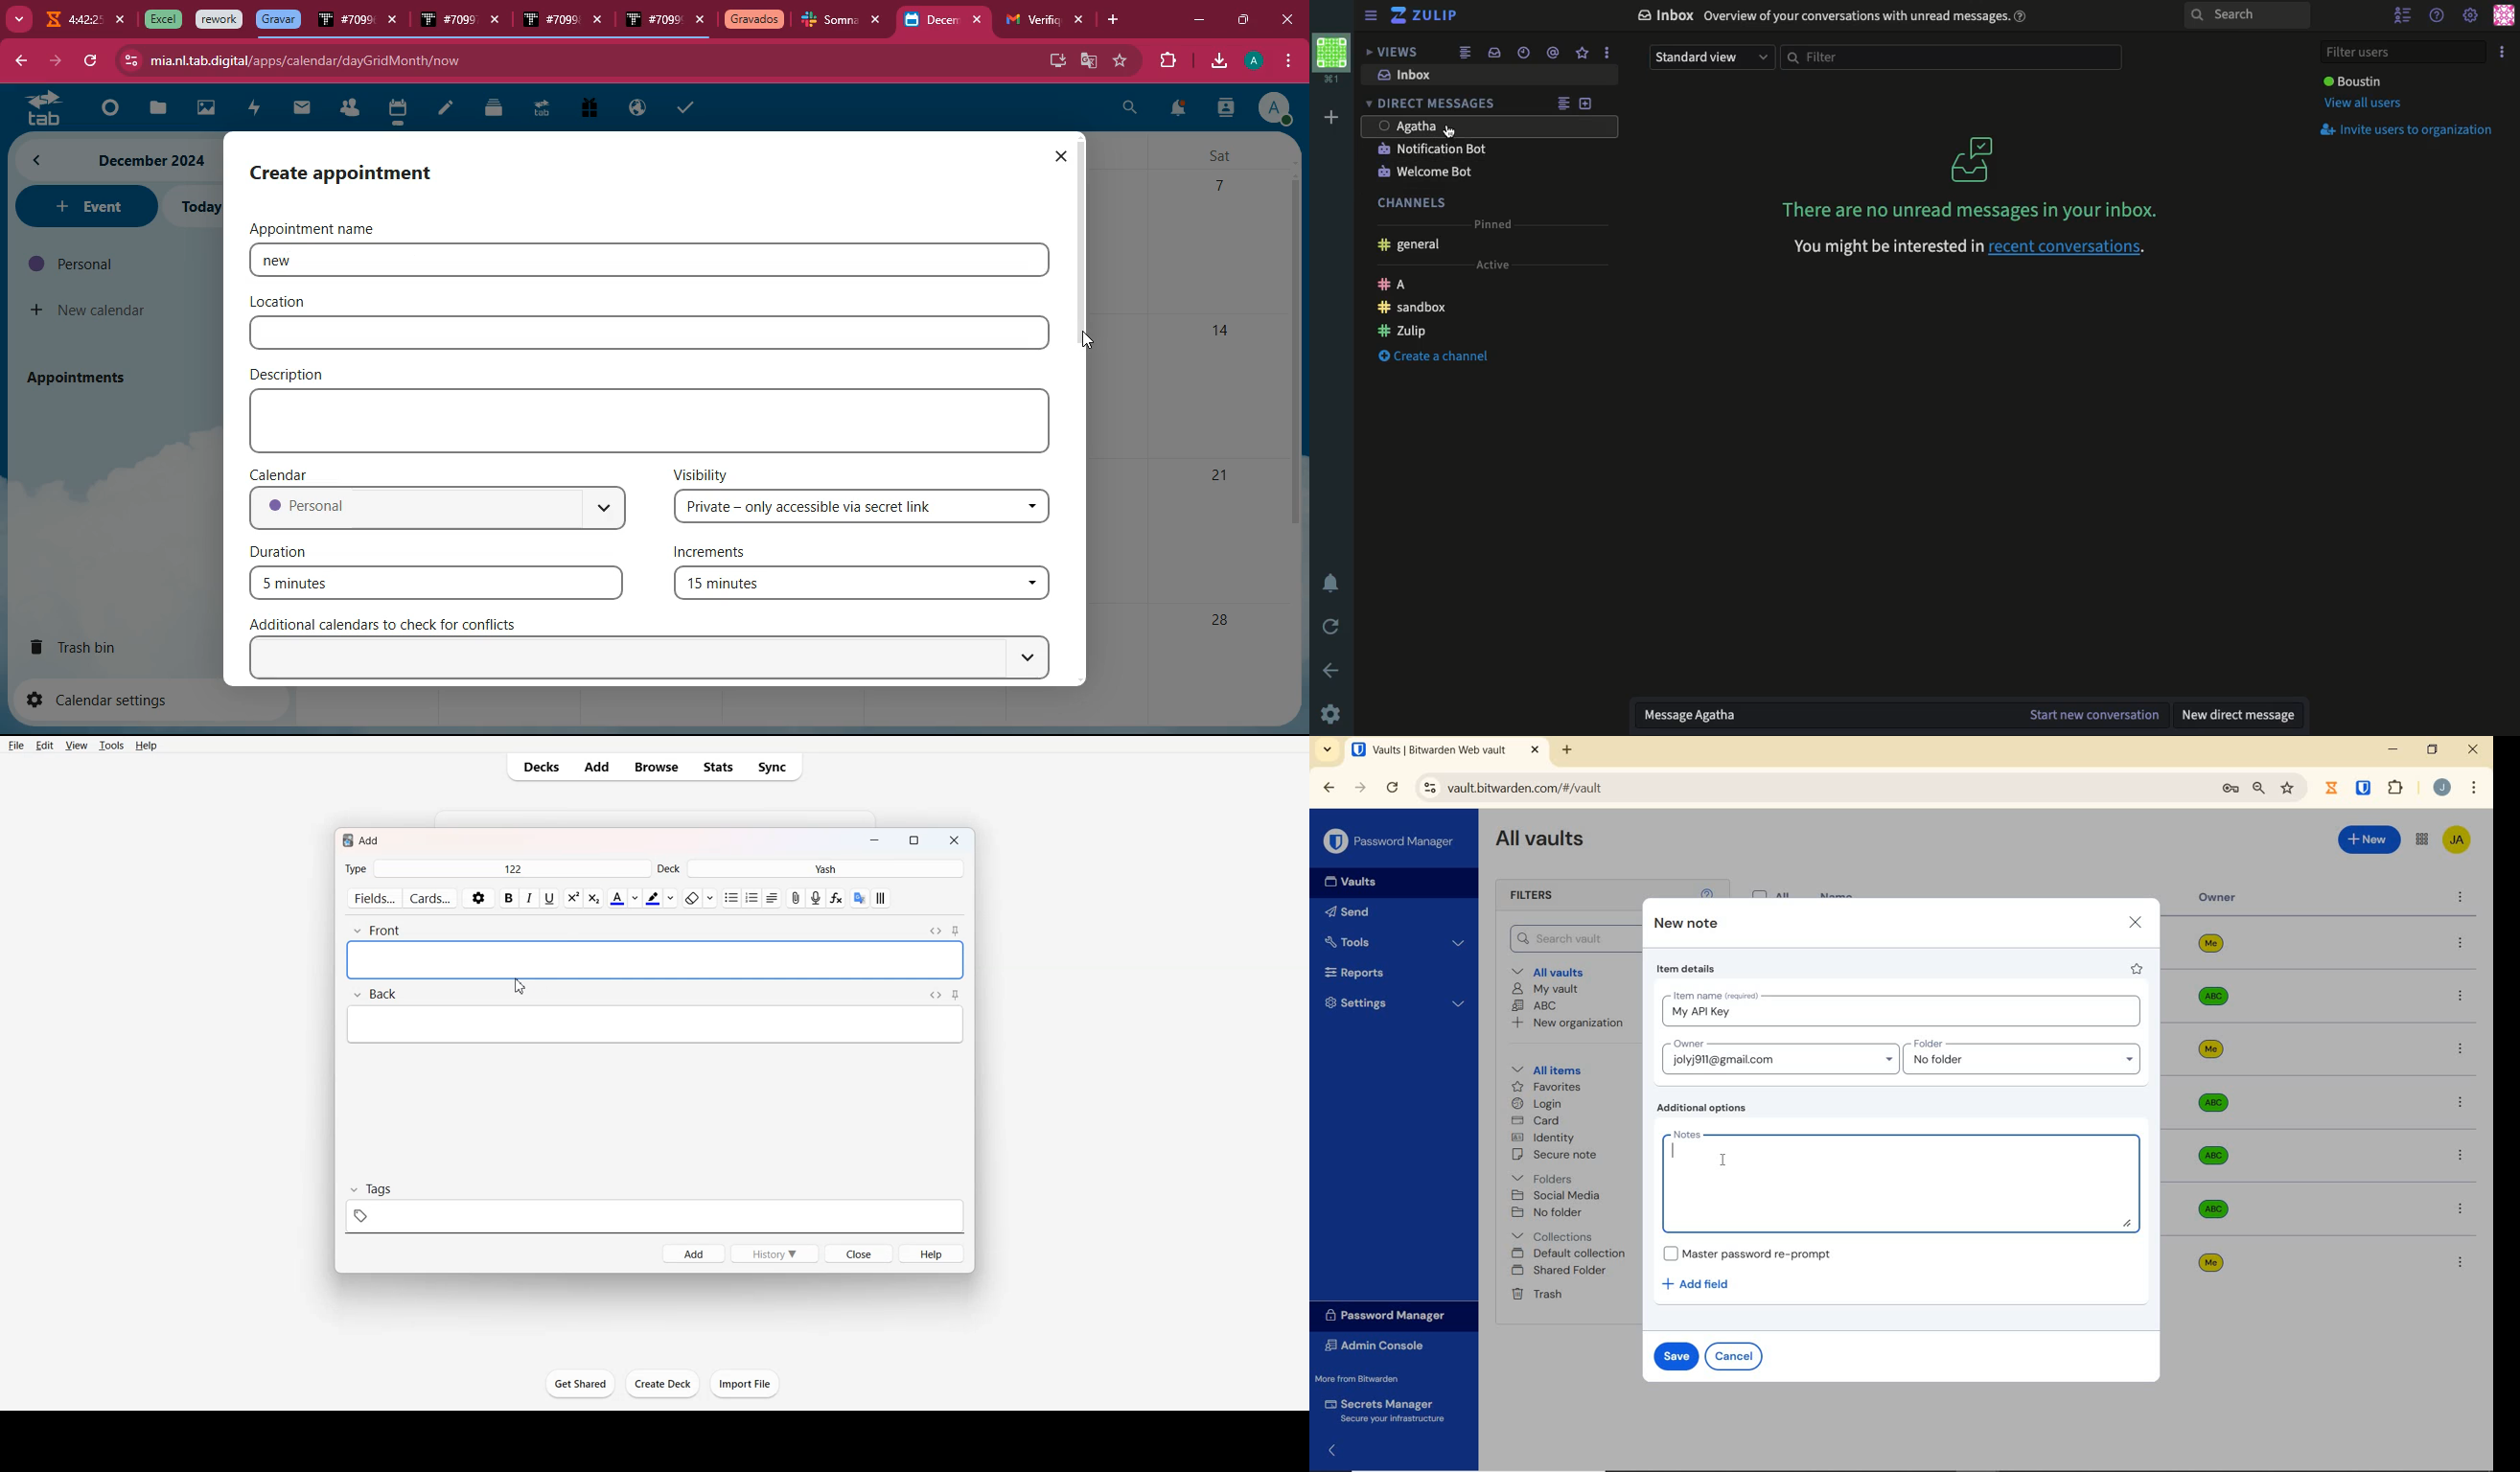  Describe the element at coordinates (1537, 1007) in the screenshot. I see `ABC` at that location.